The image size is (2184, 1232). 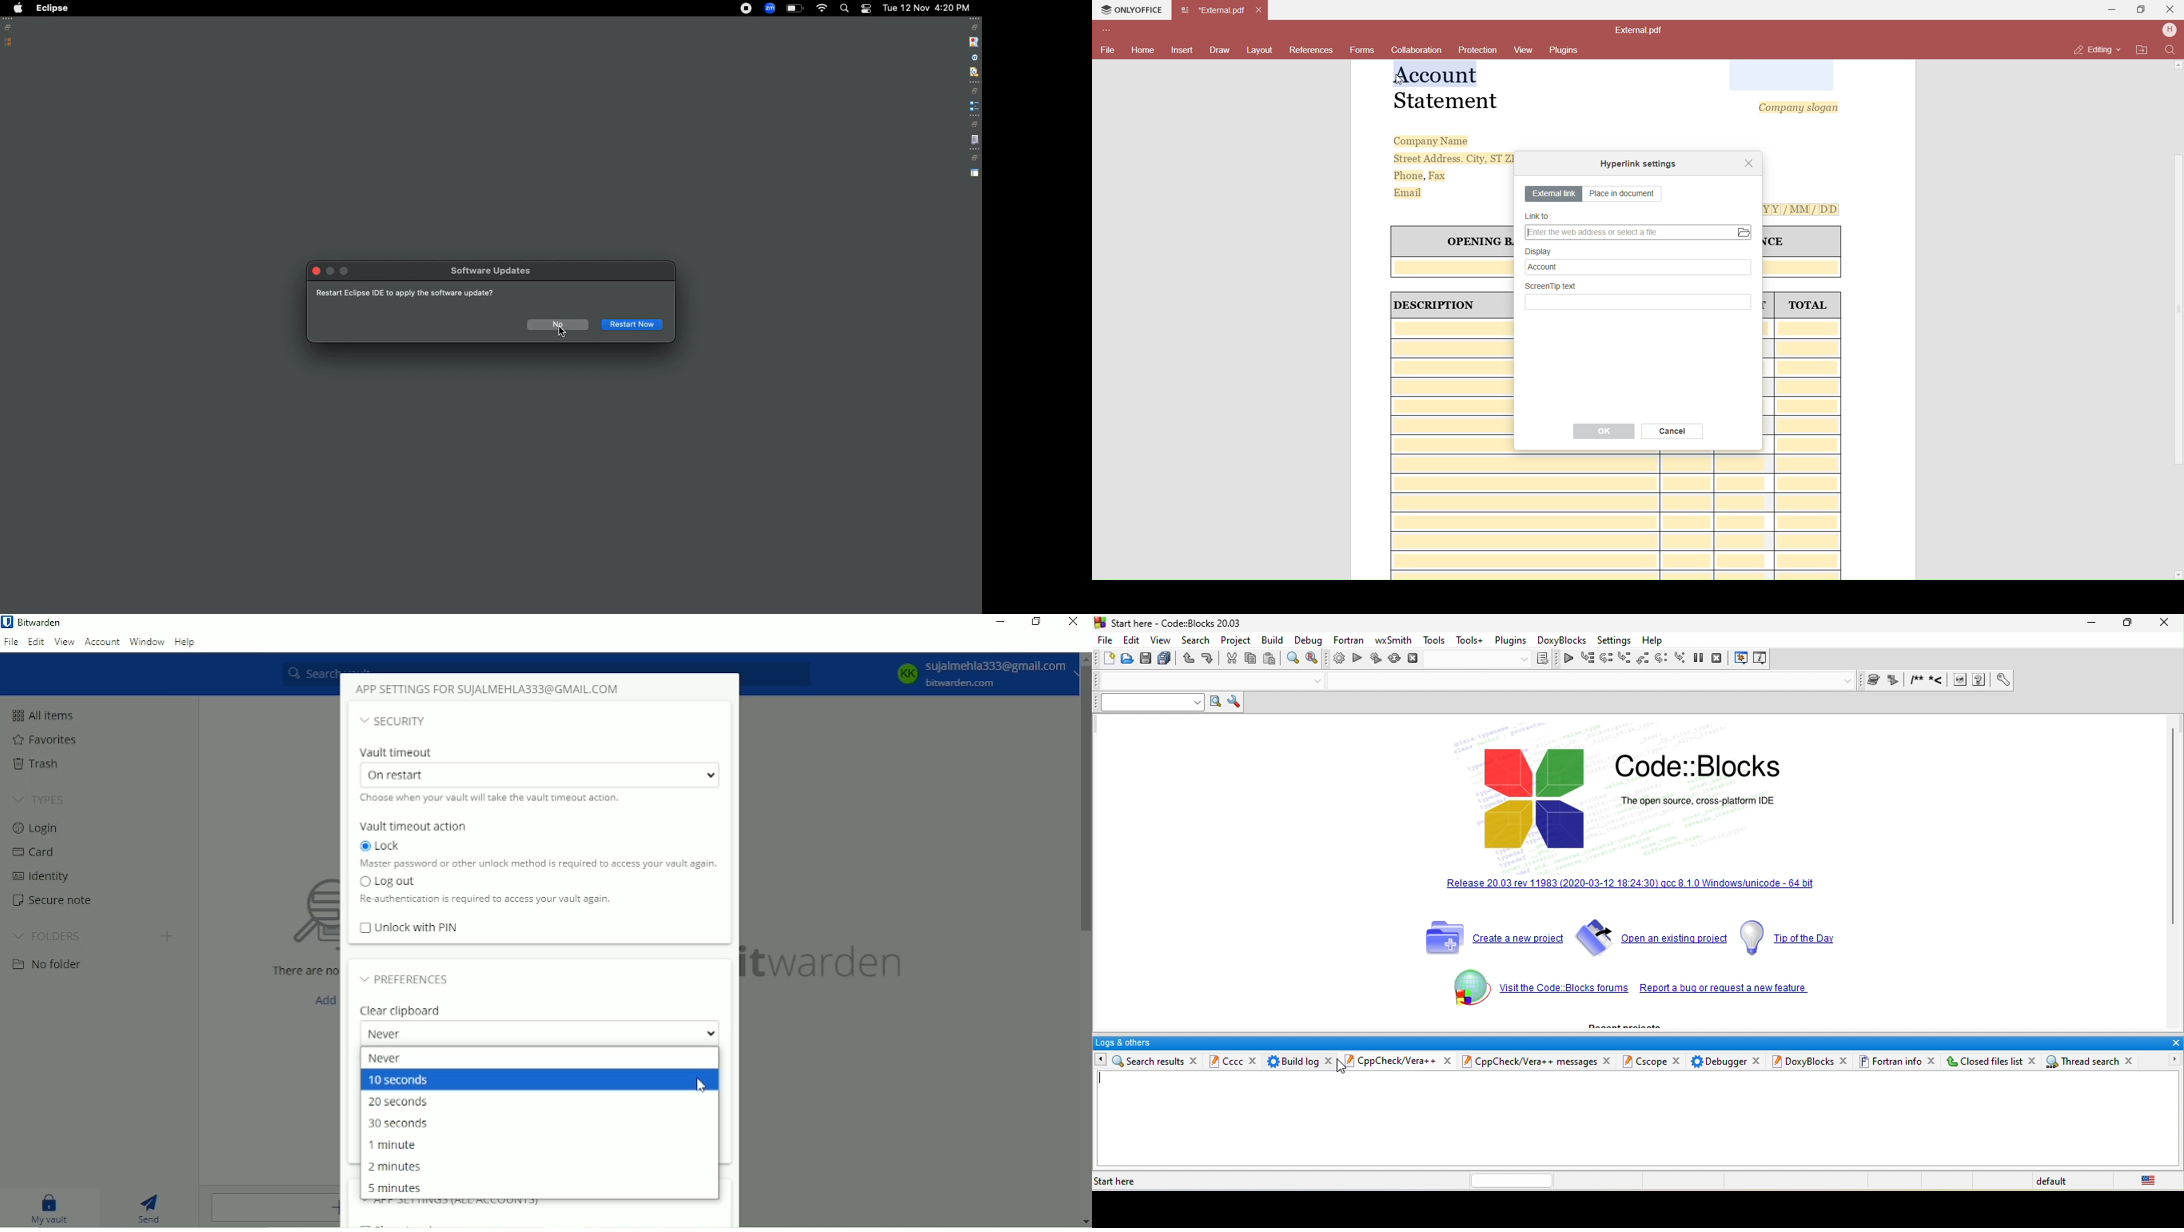 What do you see at coordinates (1720, 767) in the screenshot?
I see `code blocks ` at bounding box center [1720, 767].